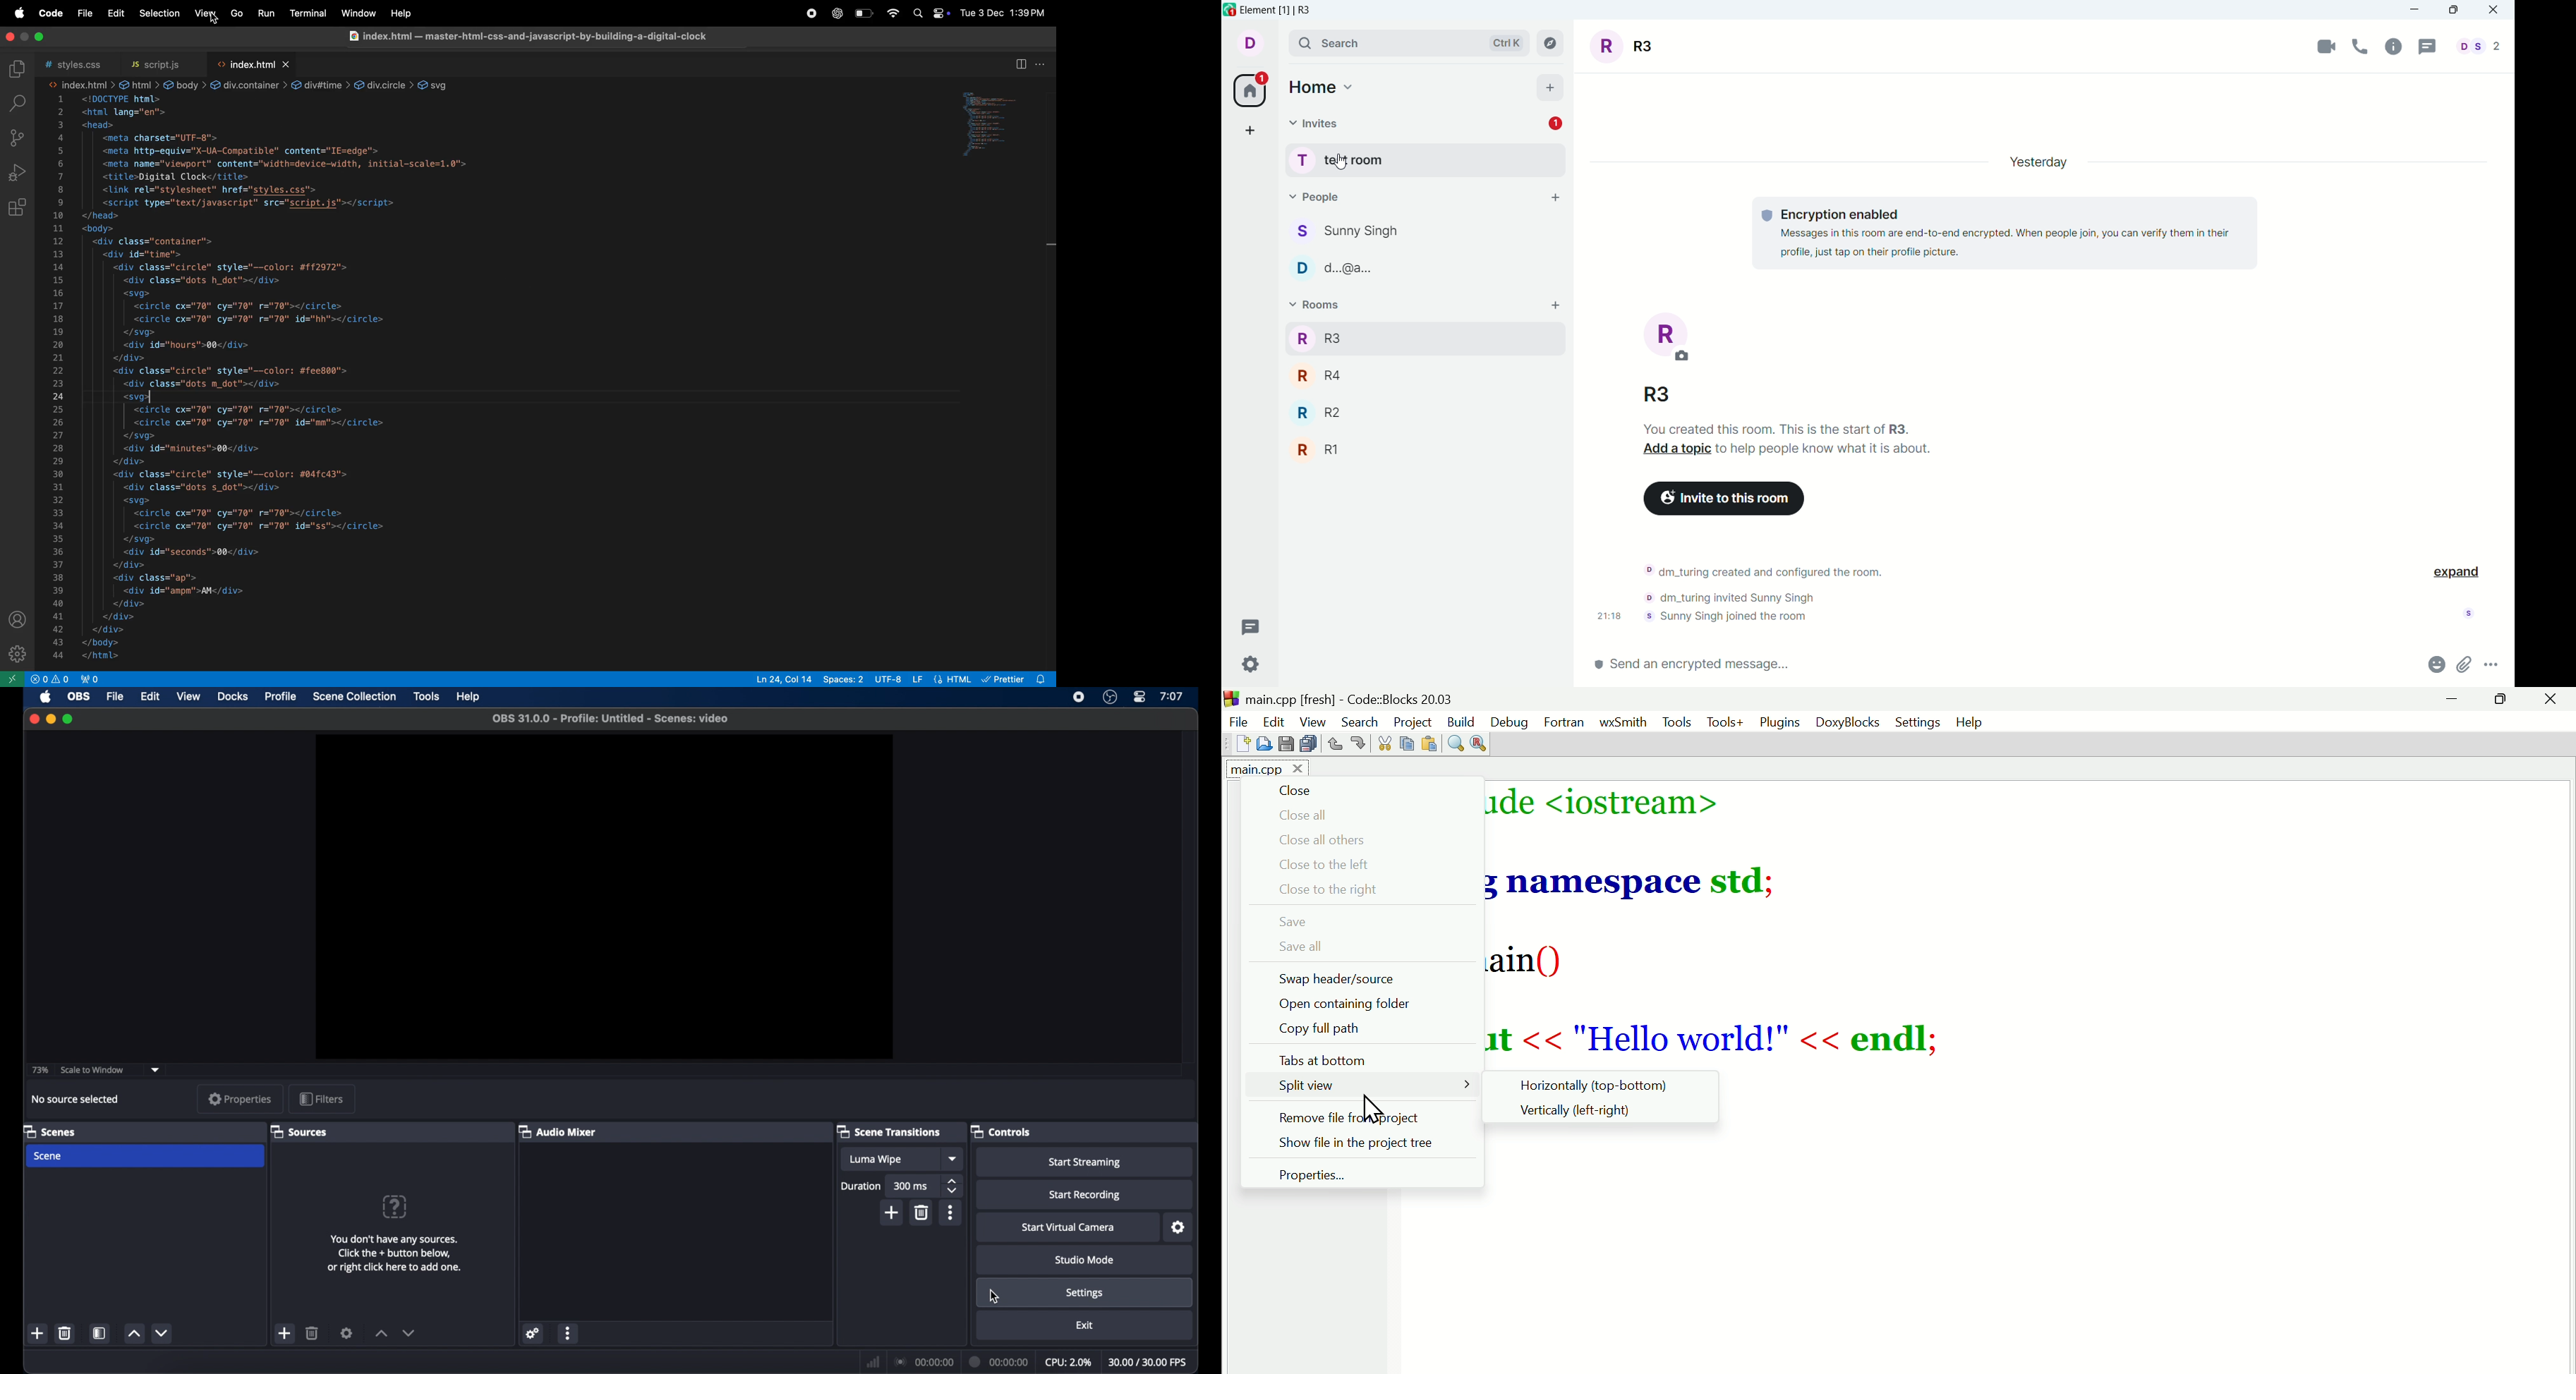  I want to click on Main.Cpp, so click(1263, 770).